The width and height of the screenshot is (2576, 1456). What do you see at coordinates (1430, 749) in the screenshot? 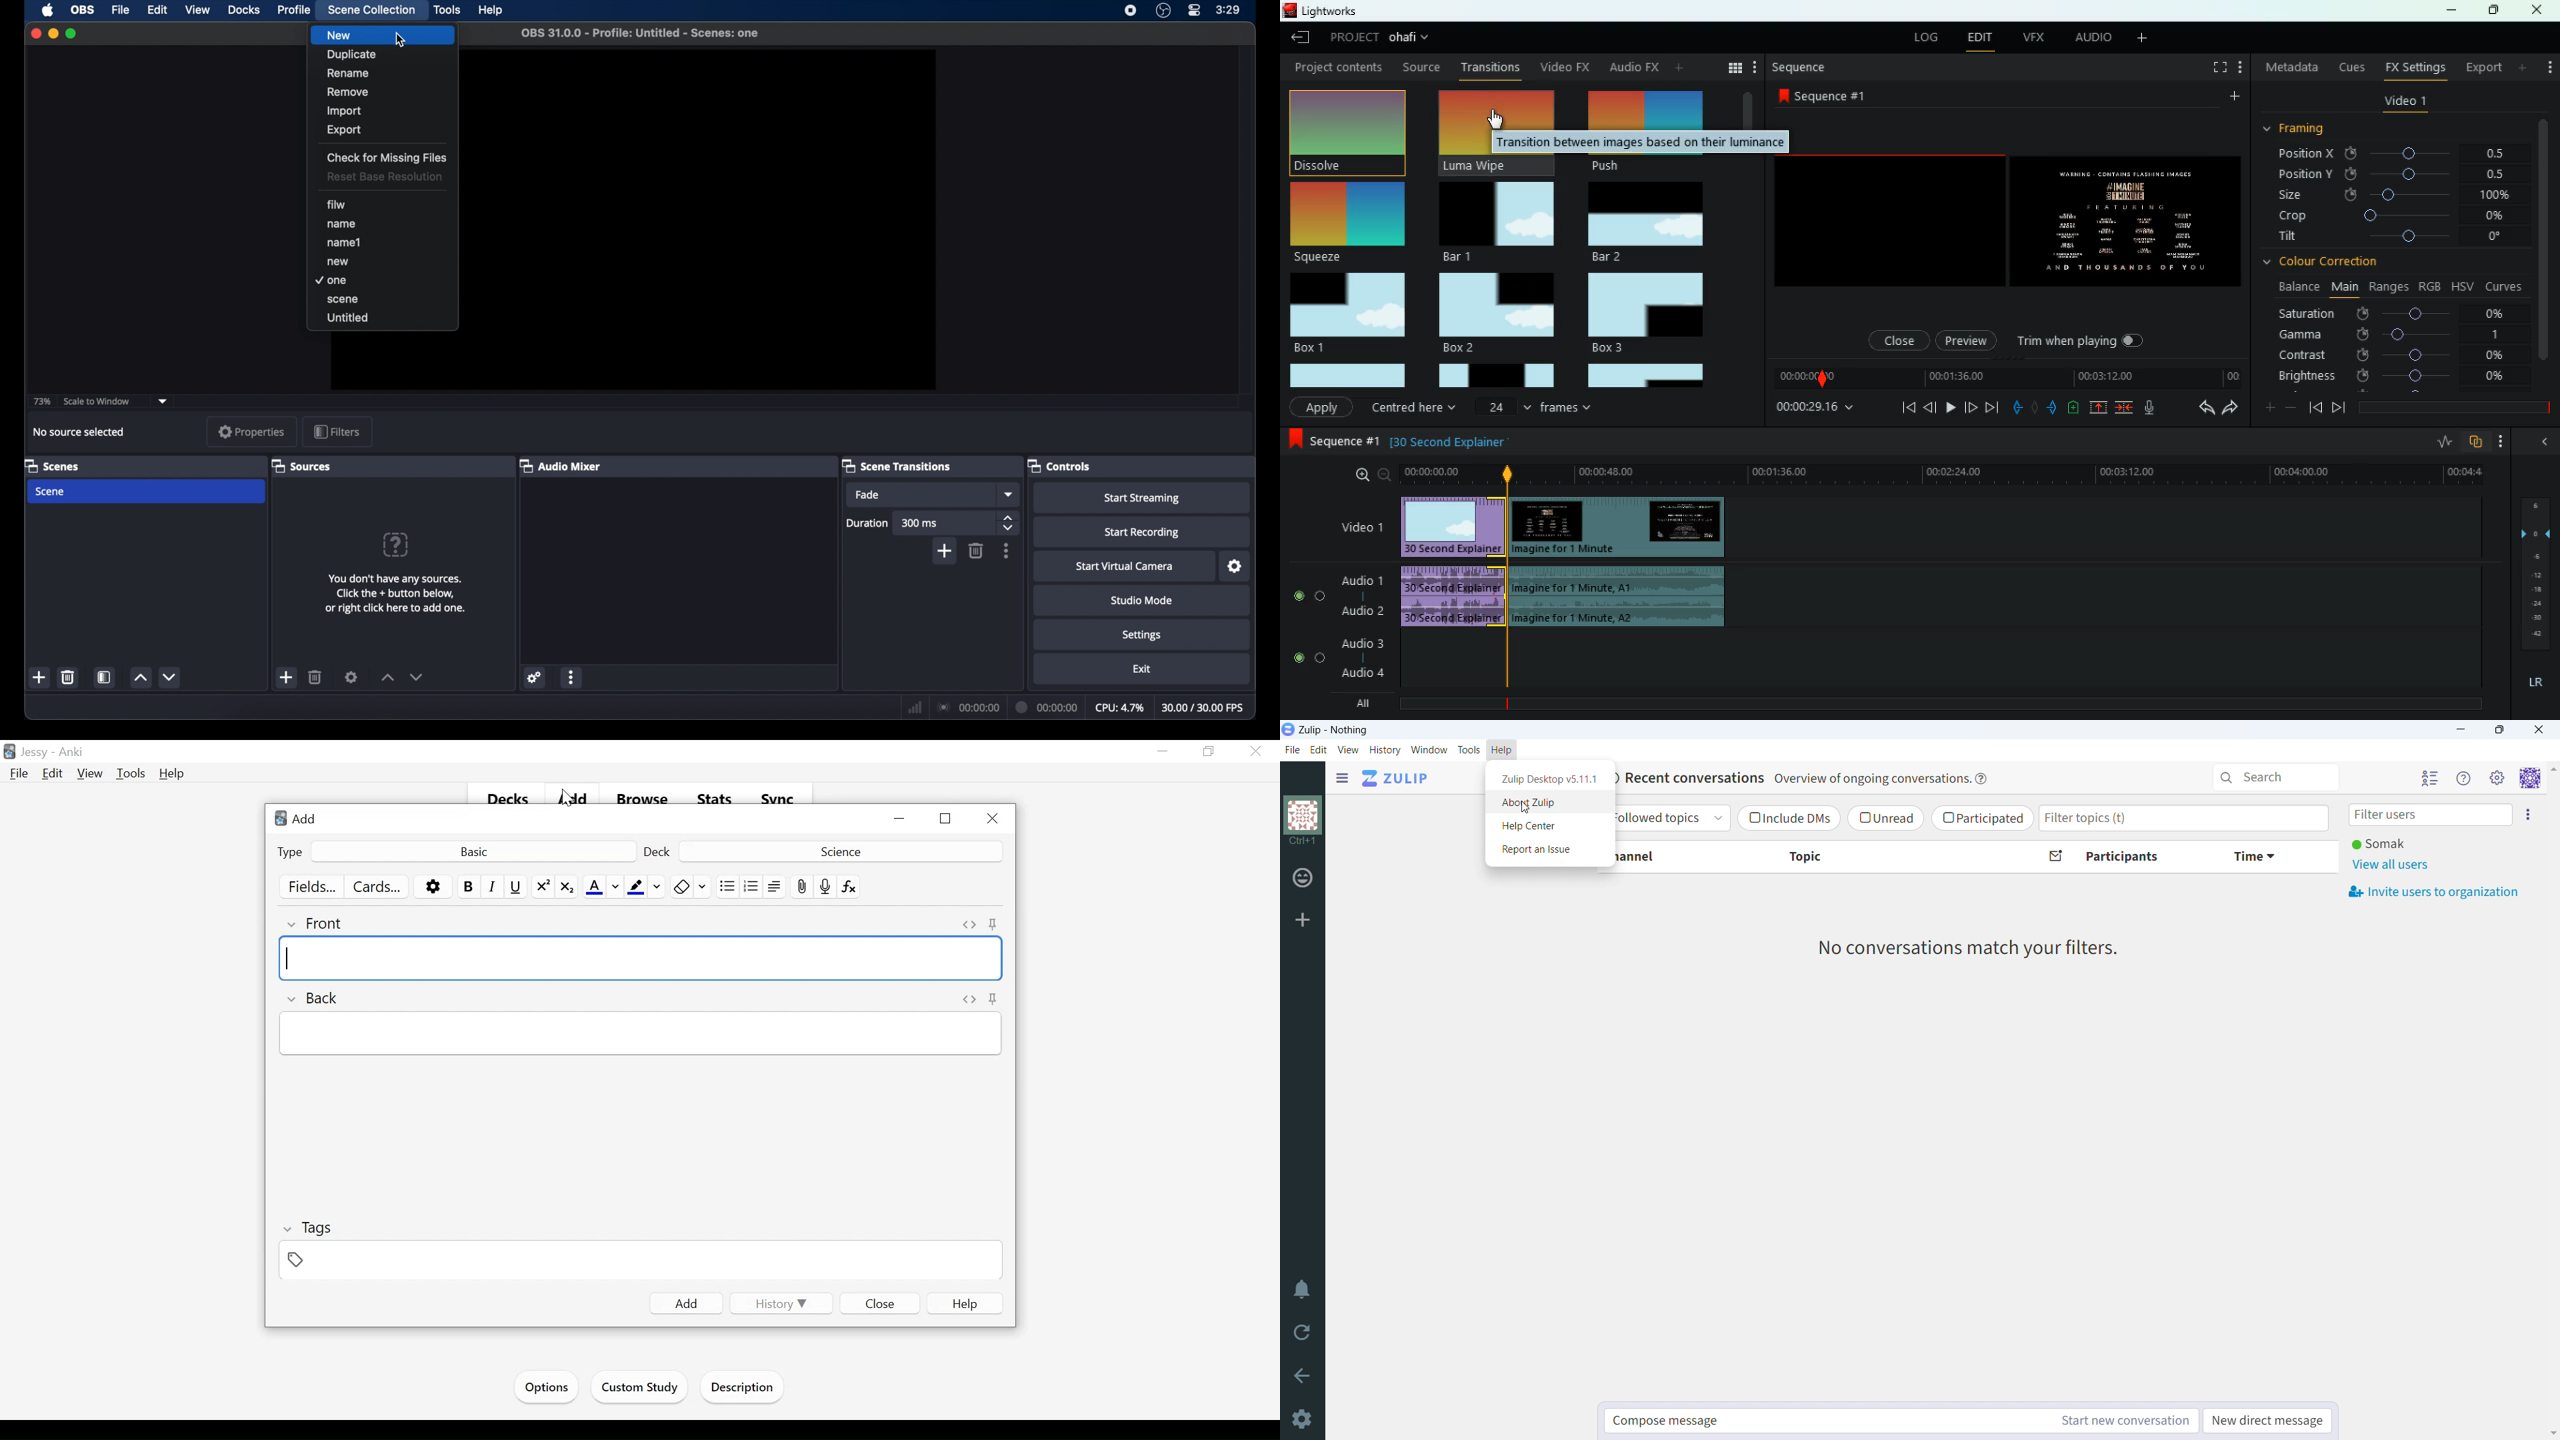
I see `window` at bounding box center [1430, 749].